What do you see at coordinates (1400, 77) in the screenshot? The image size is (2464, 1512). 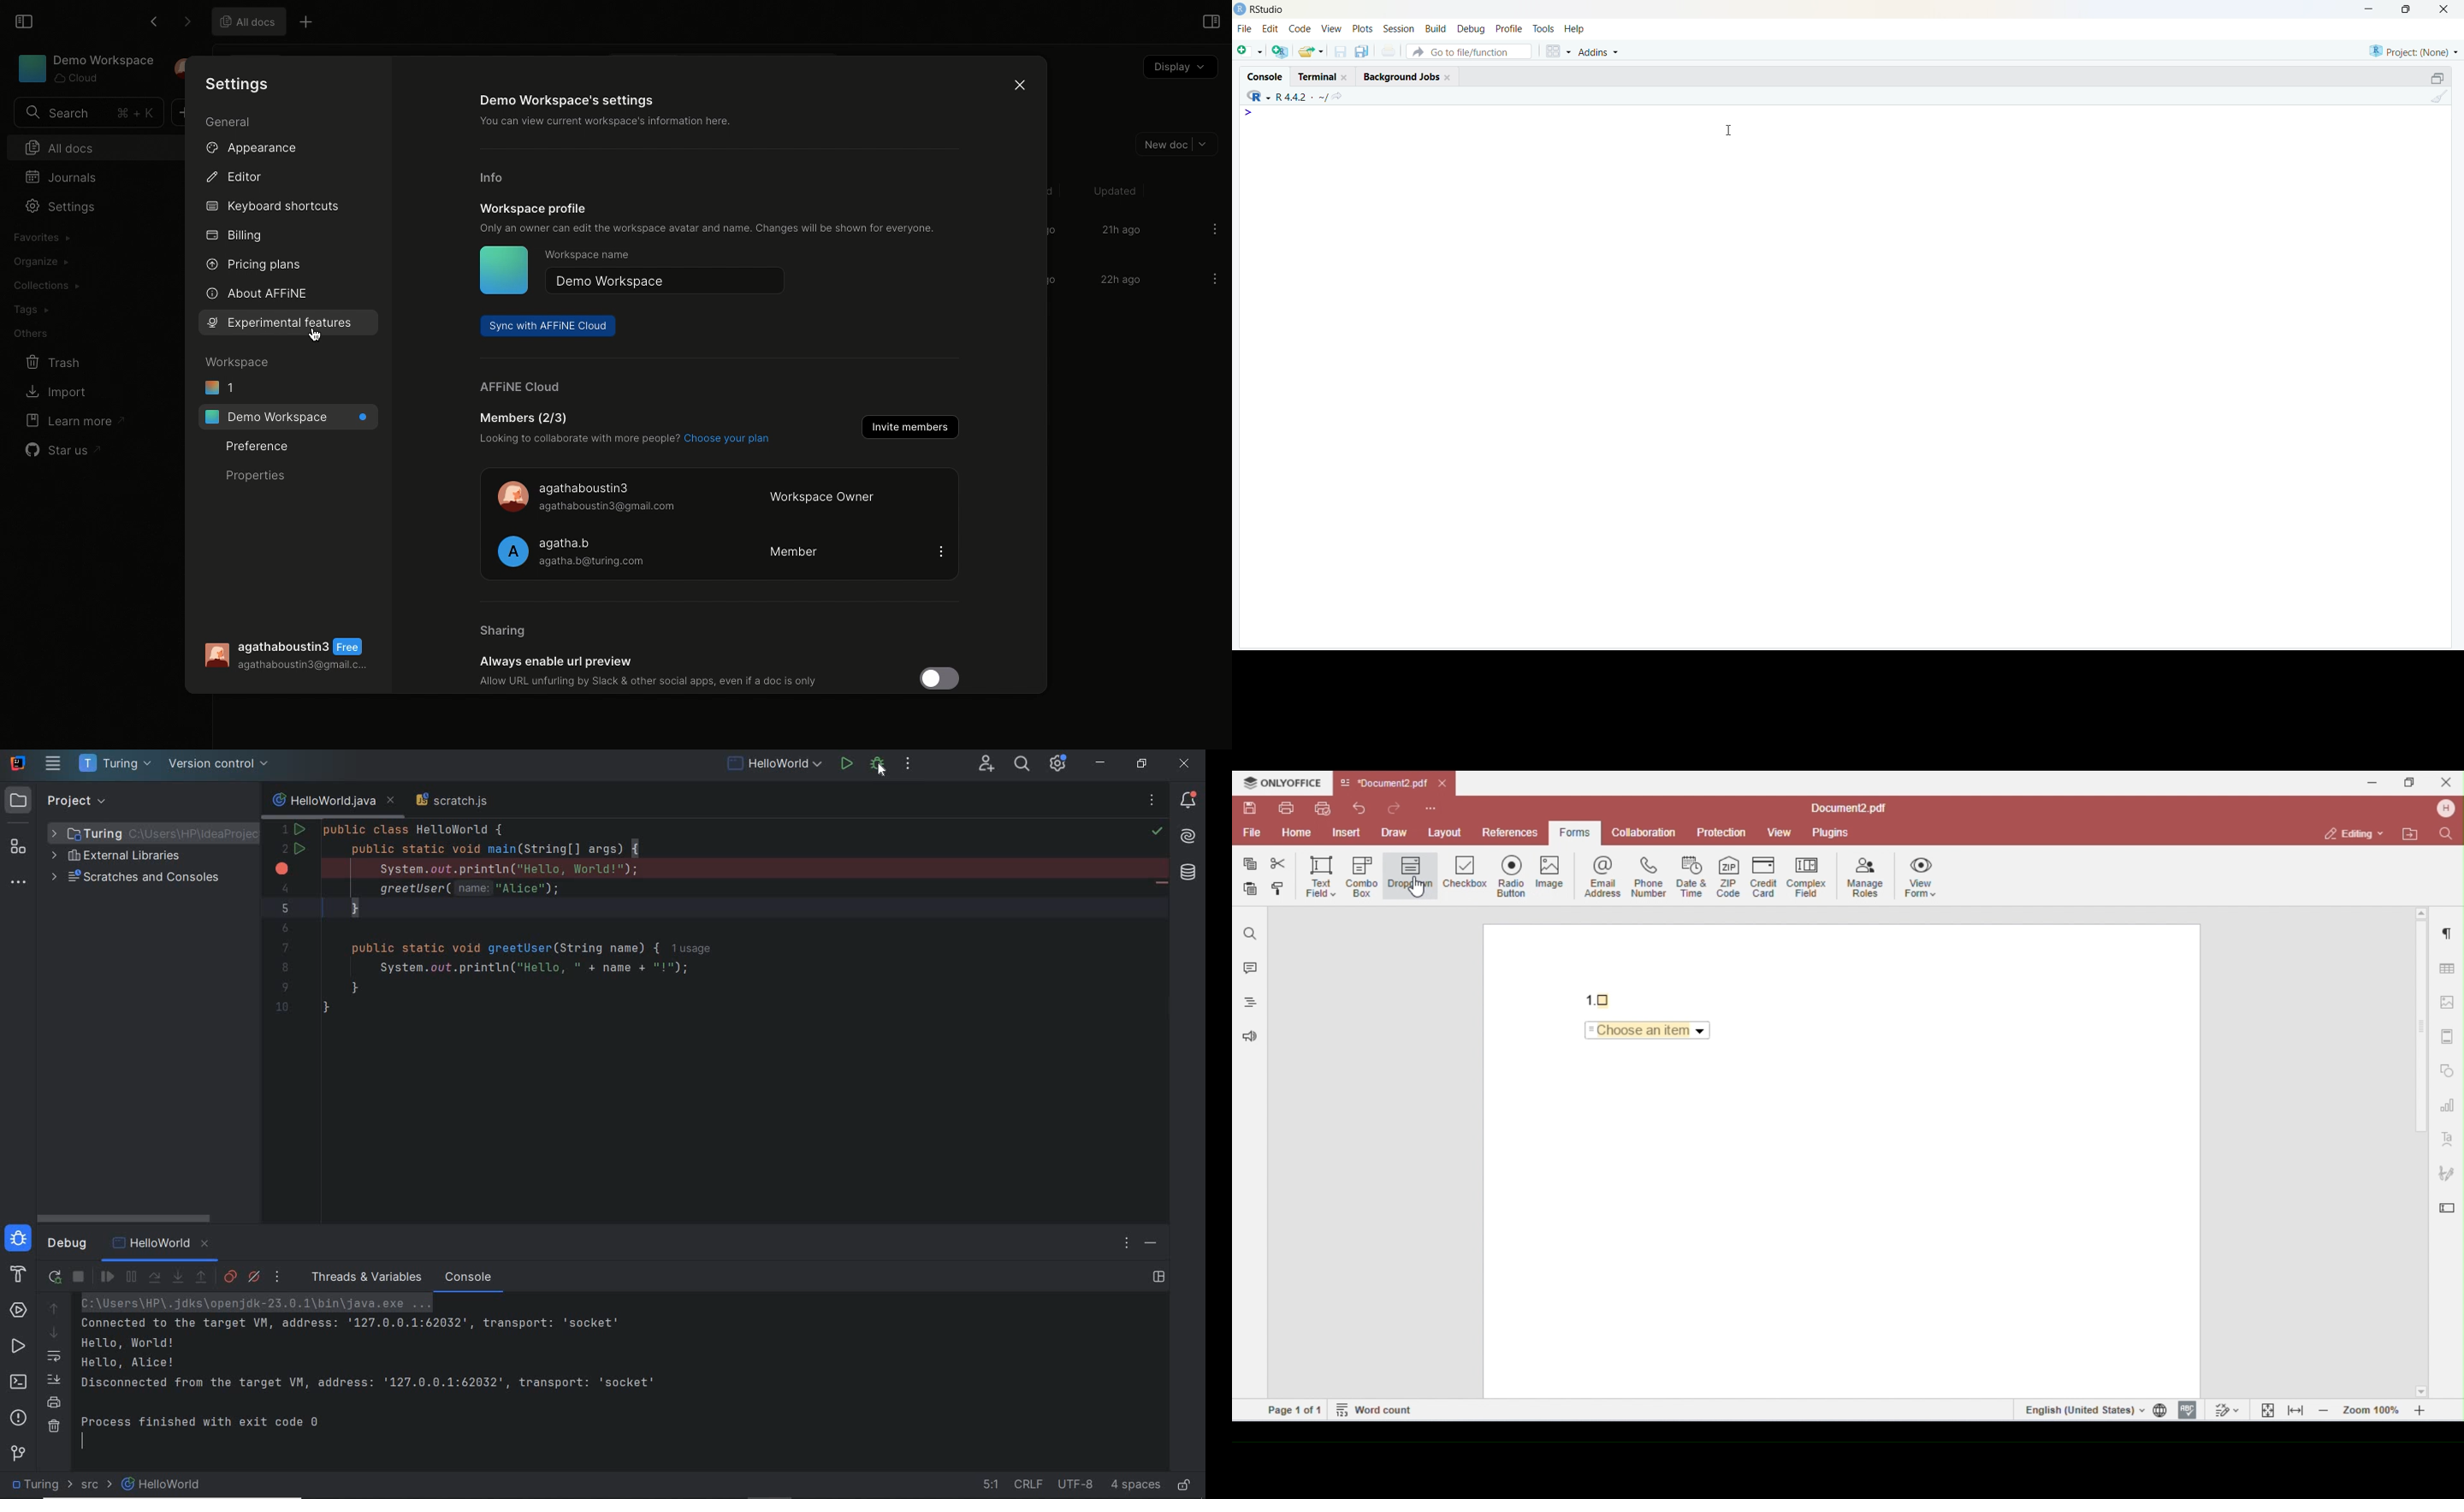 I see `Background jobs` at bounding box center [1400, 77].